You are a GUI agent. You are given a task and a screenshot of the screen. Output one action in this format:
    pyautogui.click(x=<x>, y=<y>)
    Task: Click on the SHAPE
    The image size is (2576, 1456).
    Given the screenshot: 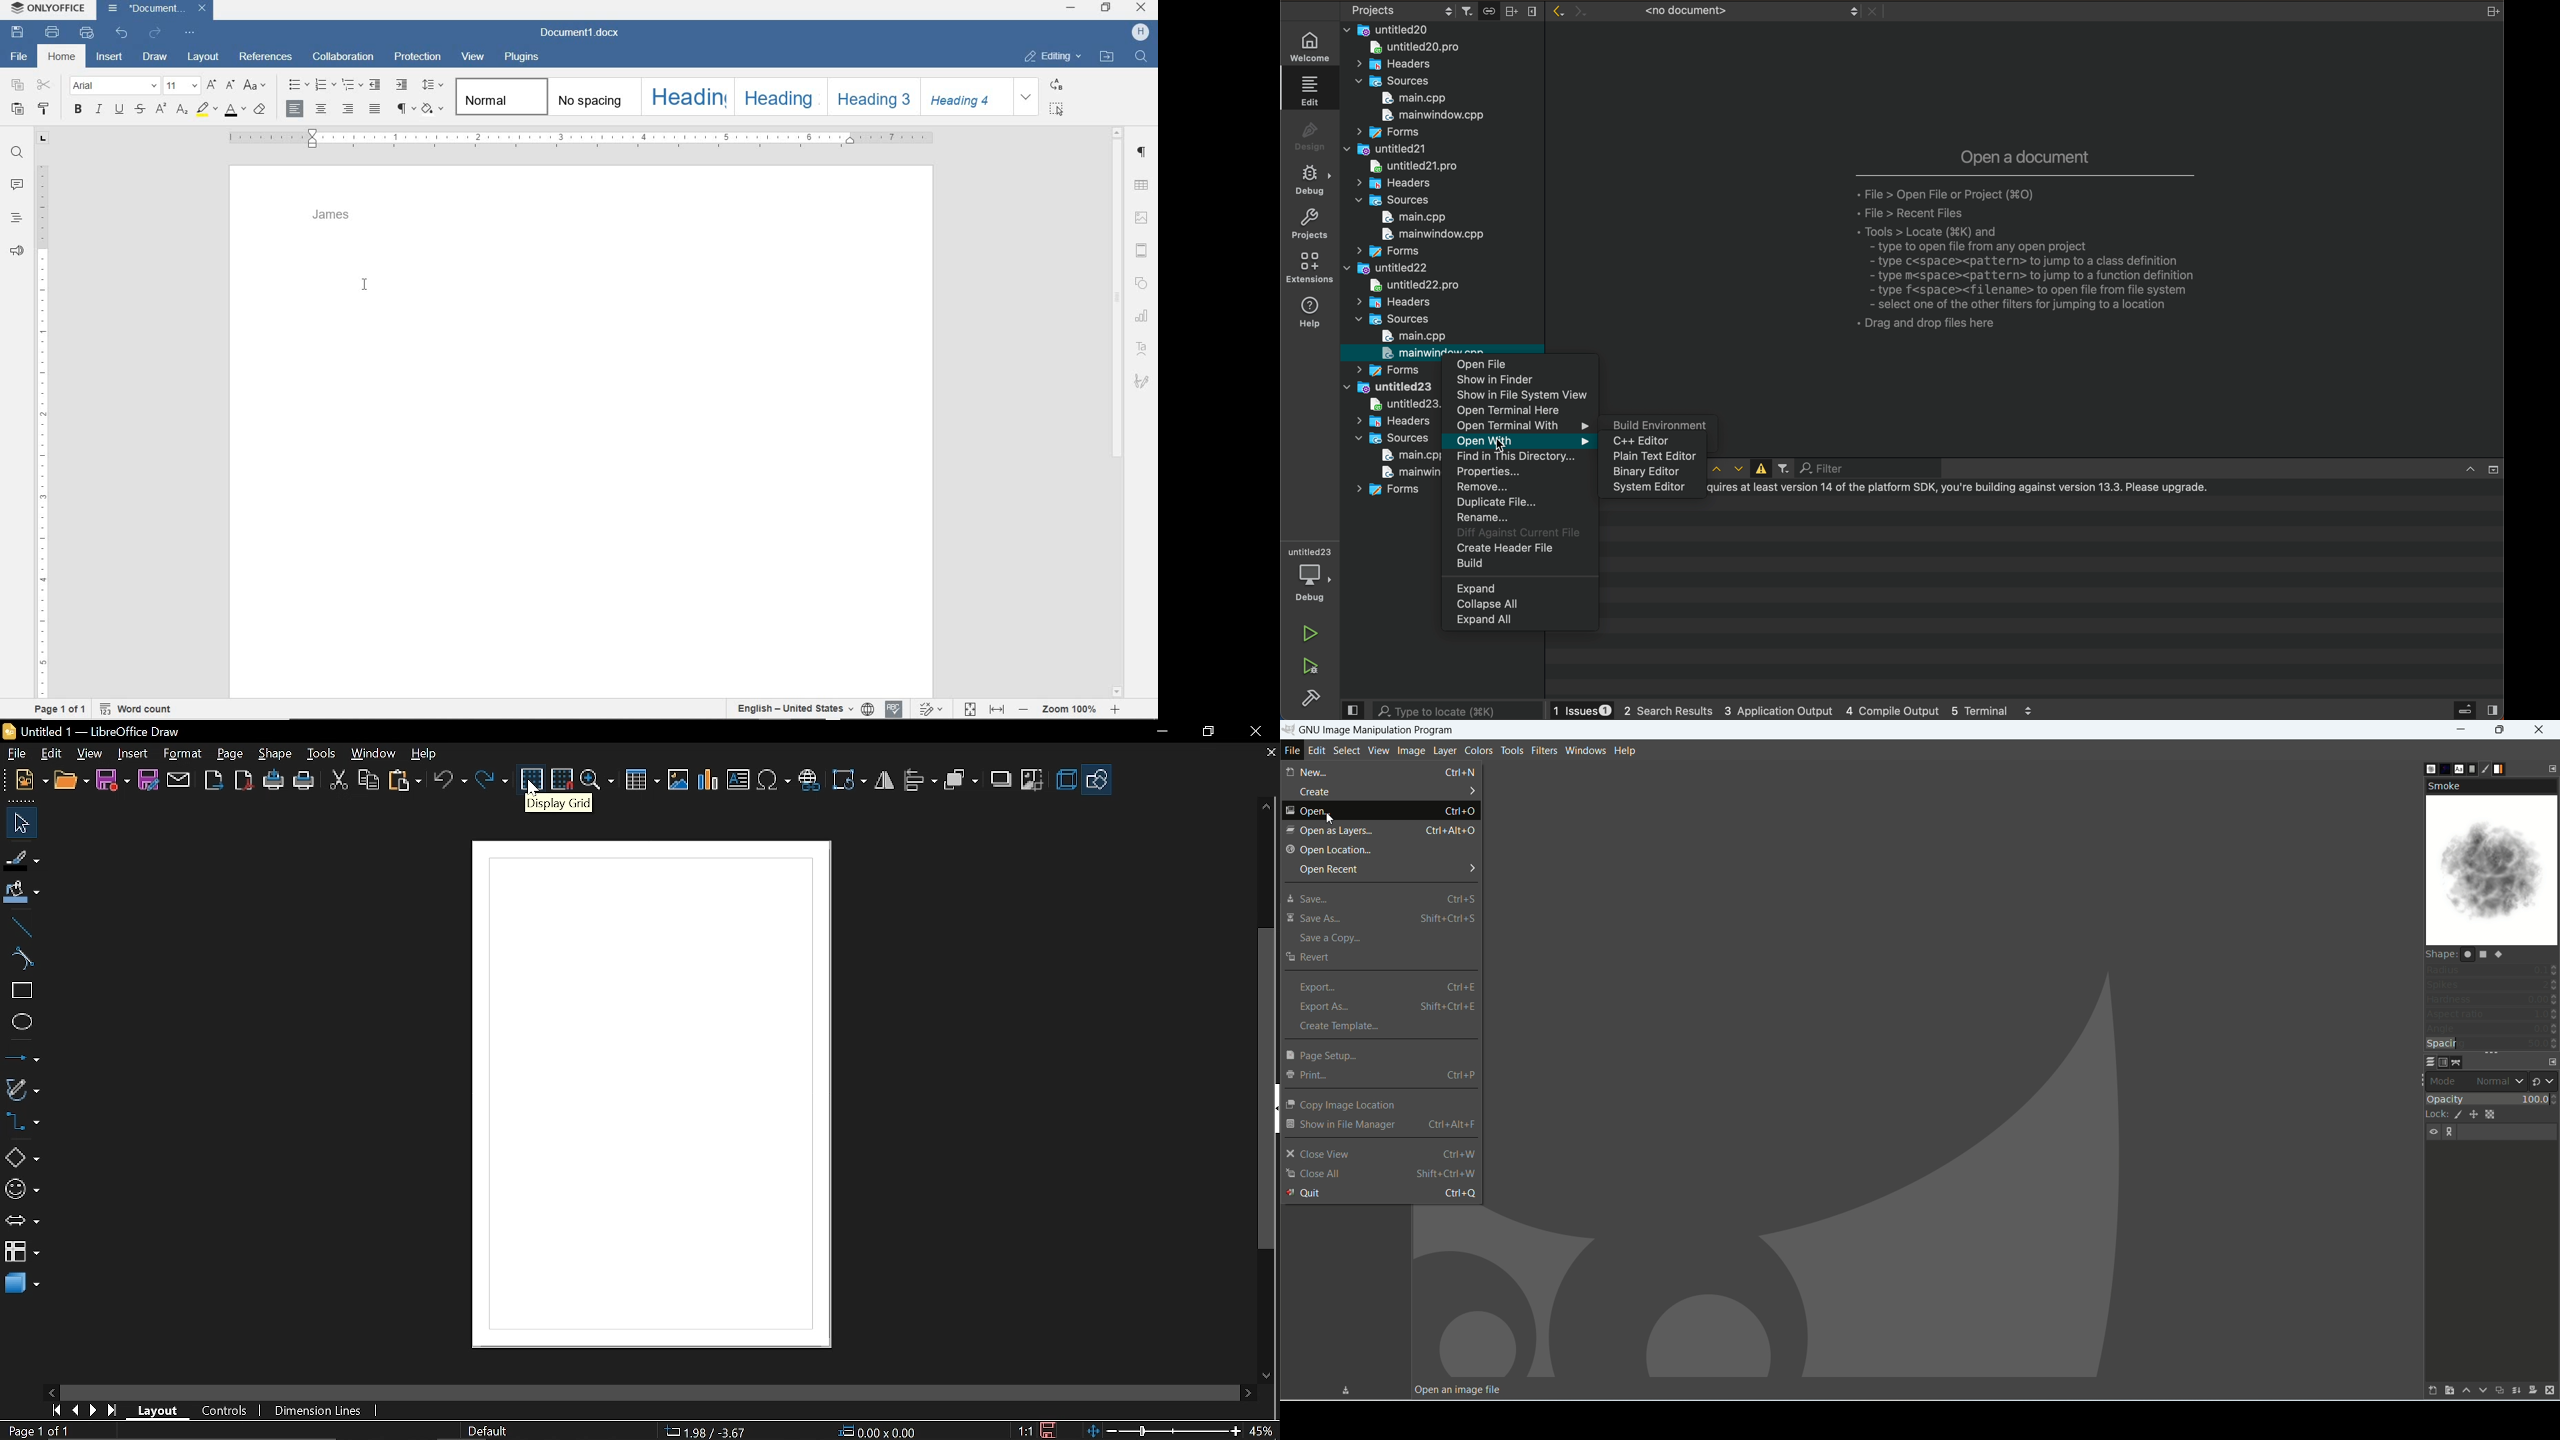 What is the action you would take?
    pyautogui.click(x=1141, y=282)
    